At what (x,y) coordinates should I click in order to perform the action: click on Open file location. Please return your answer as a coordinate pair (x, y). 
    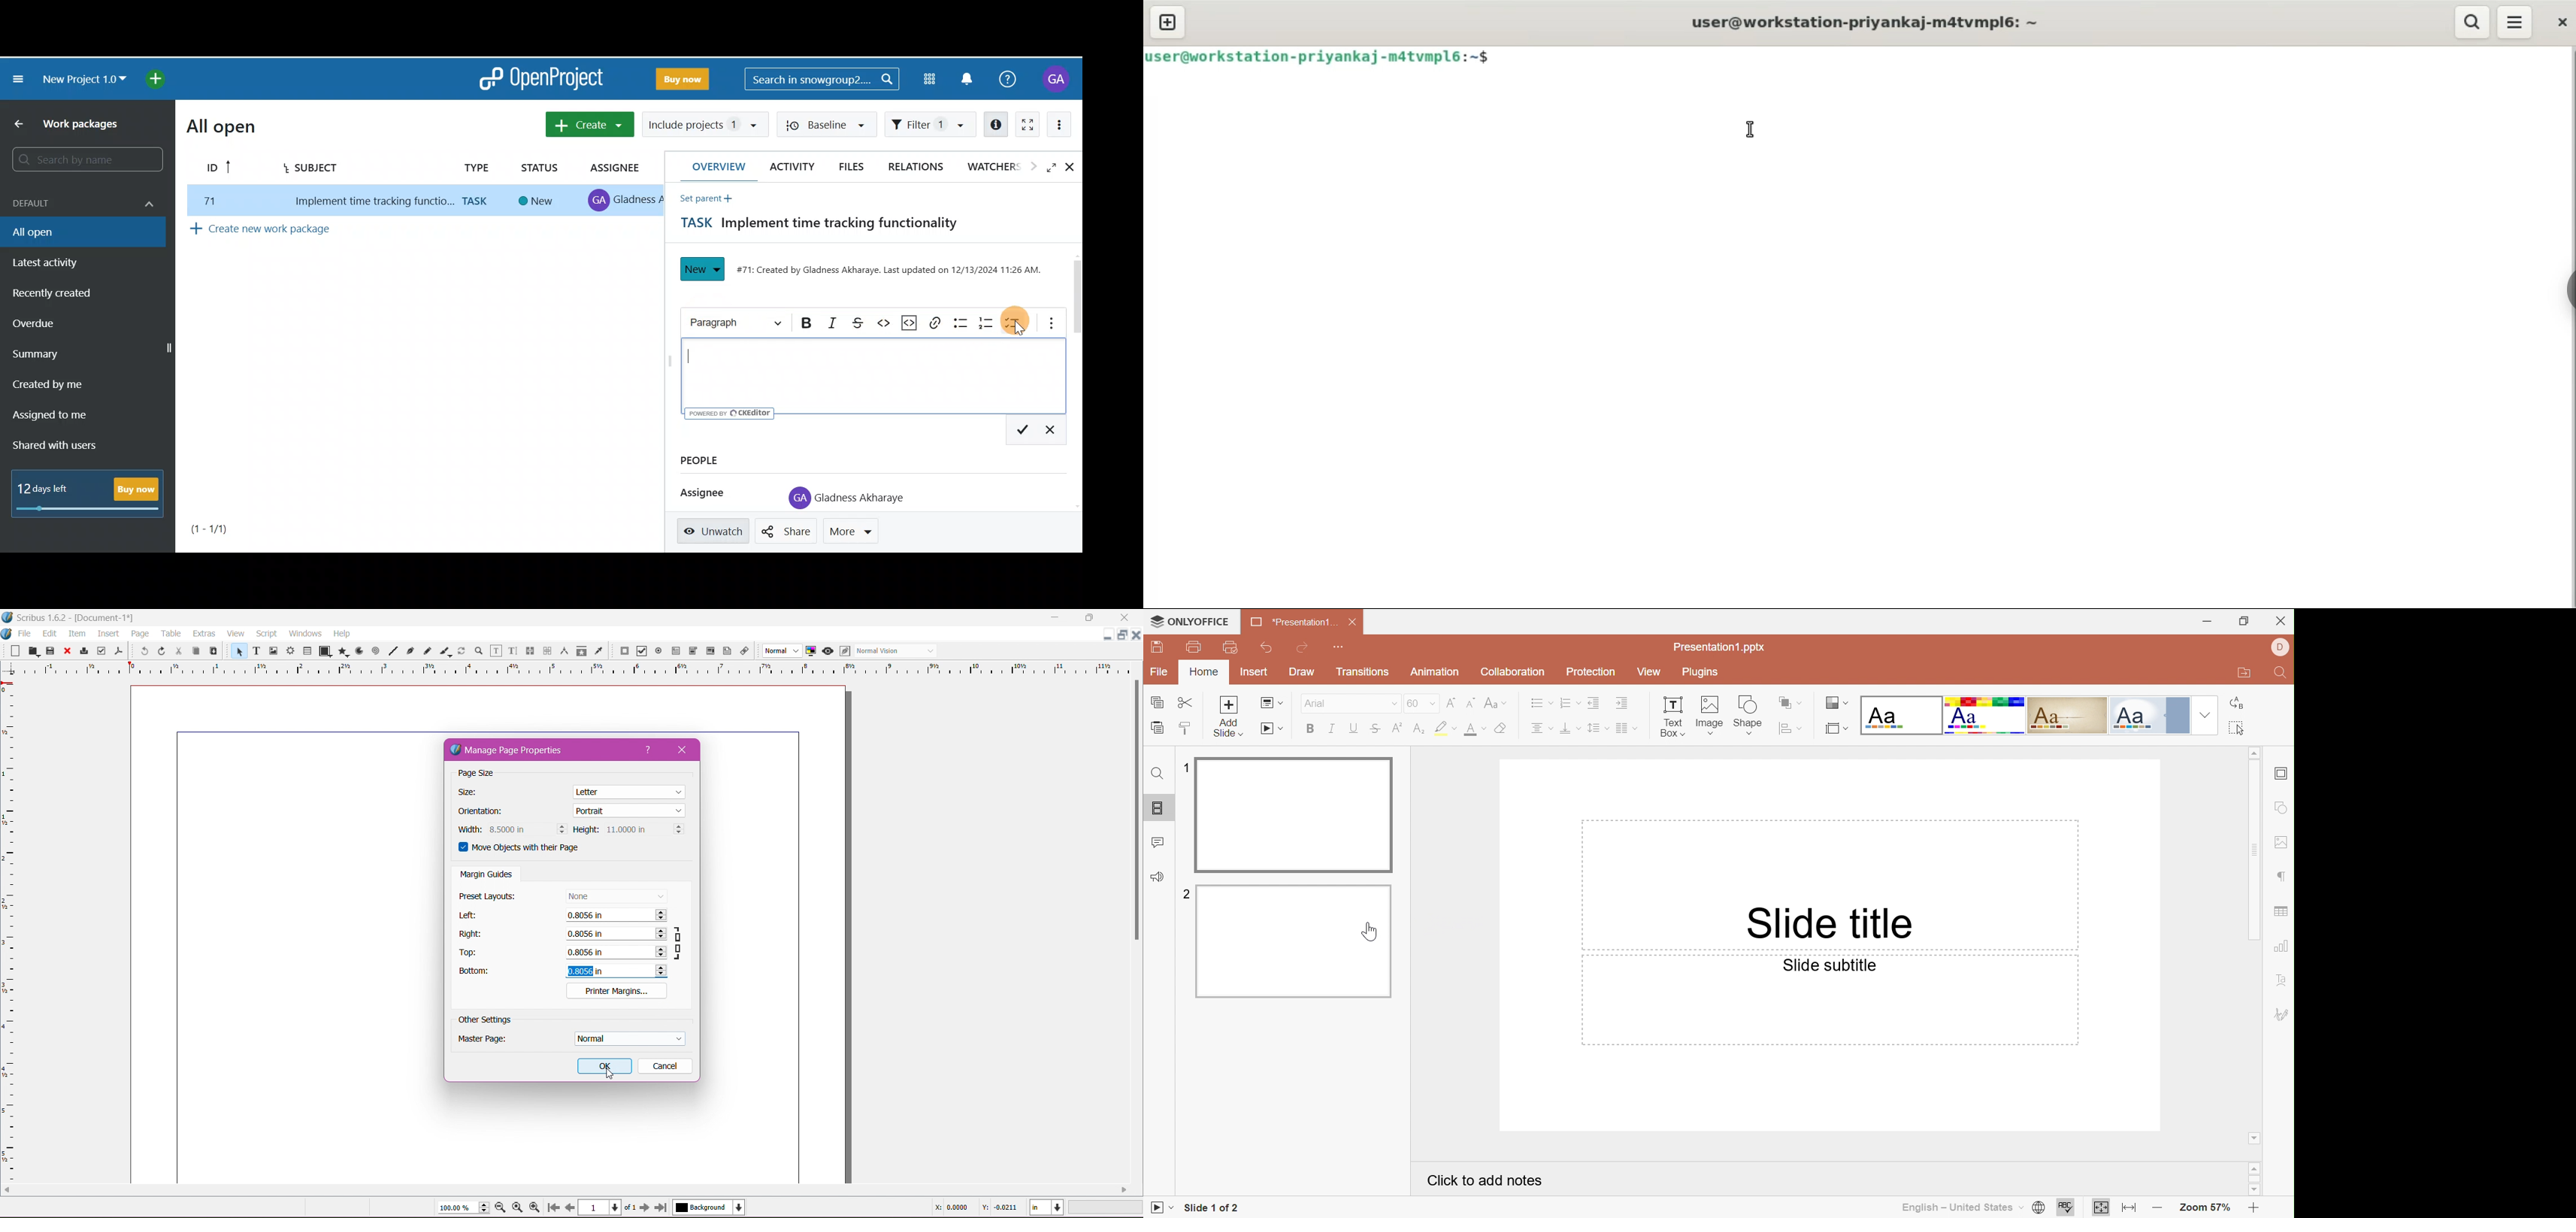
    Looking at the image, I should click on (2238, 674).